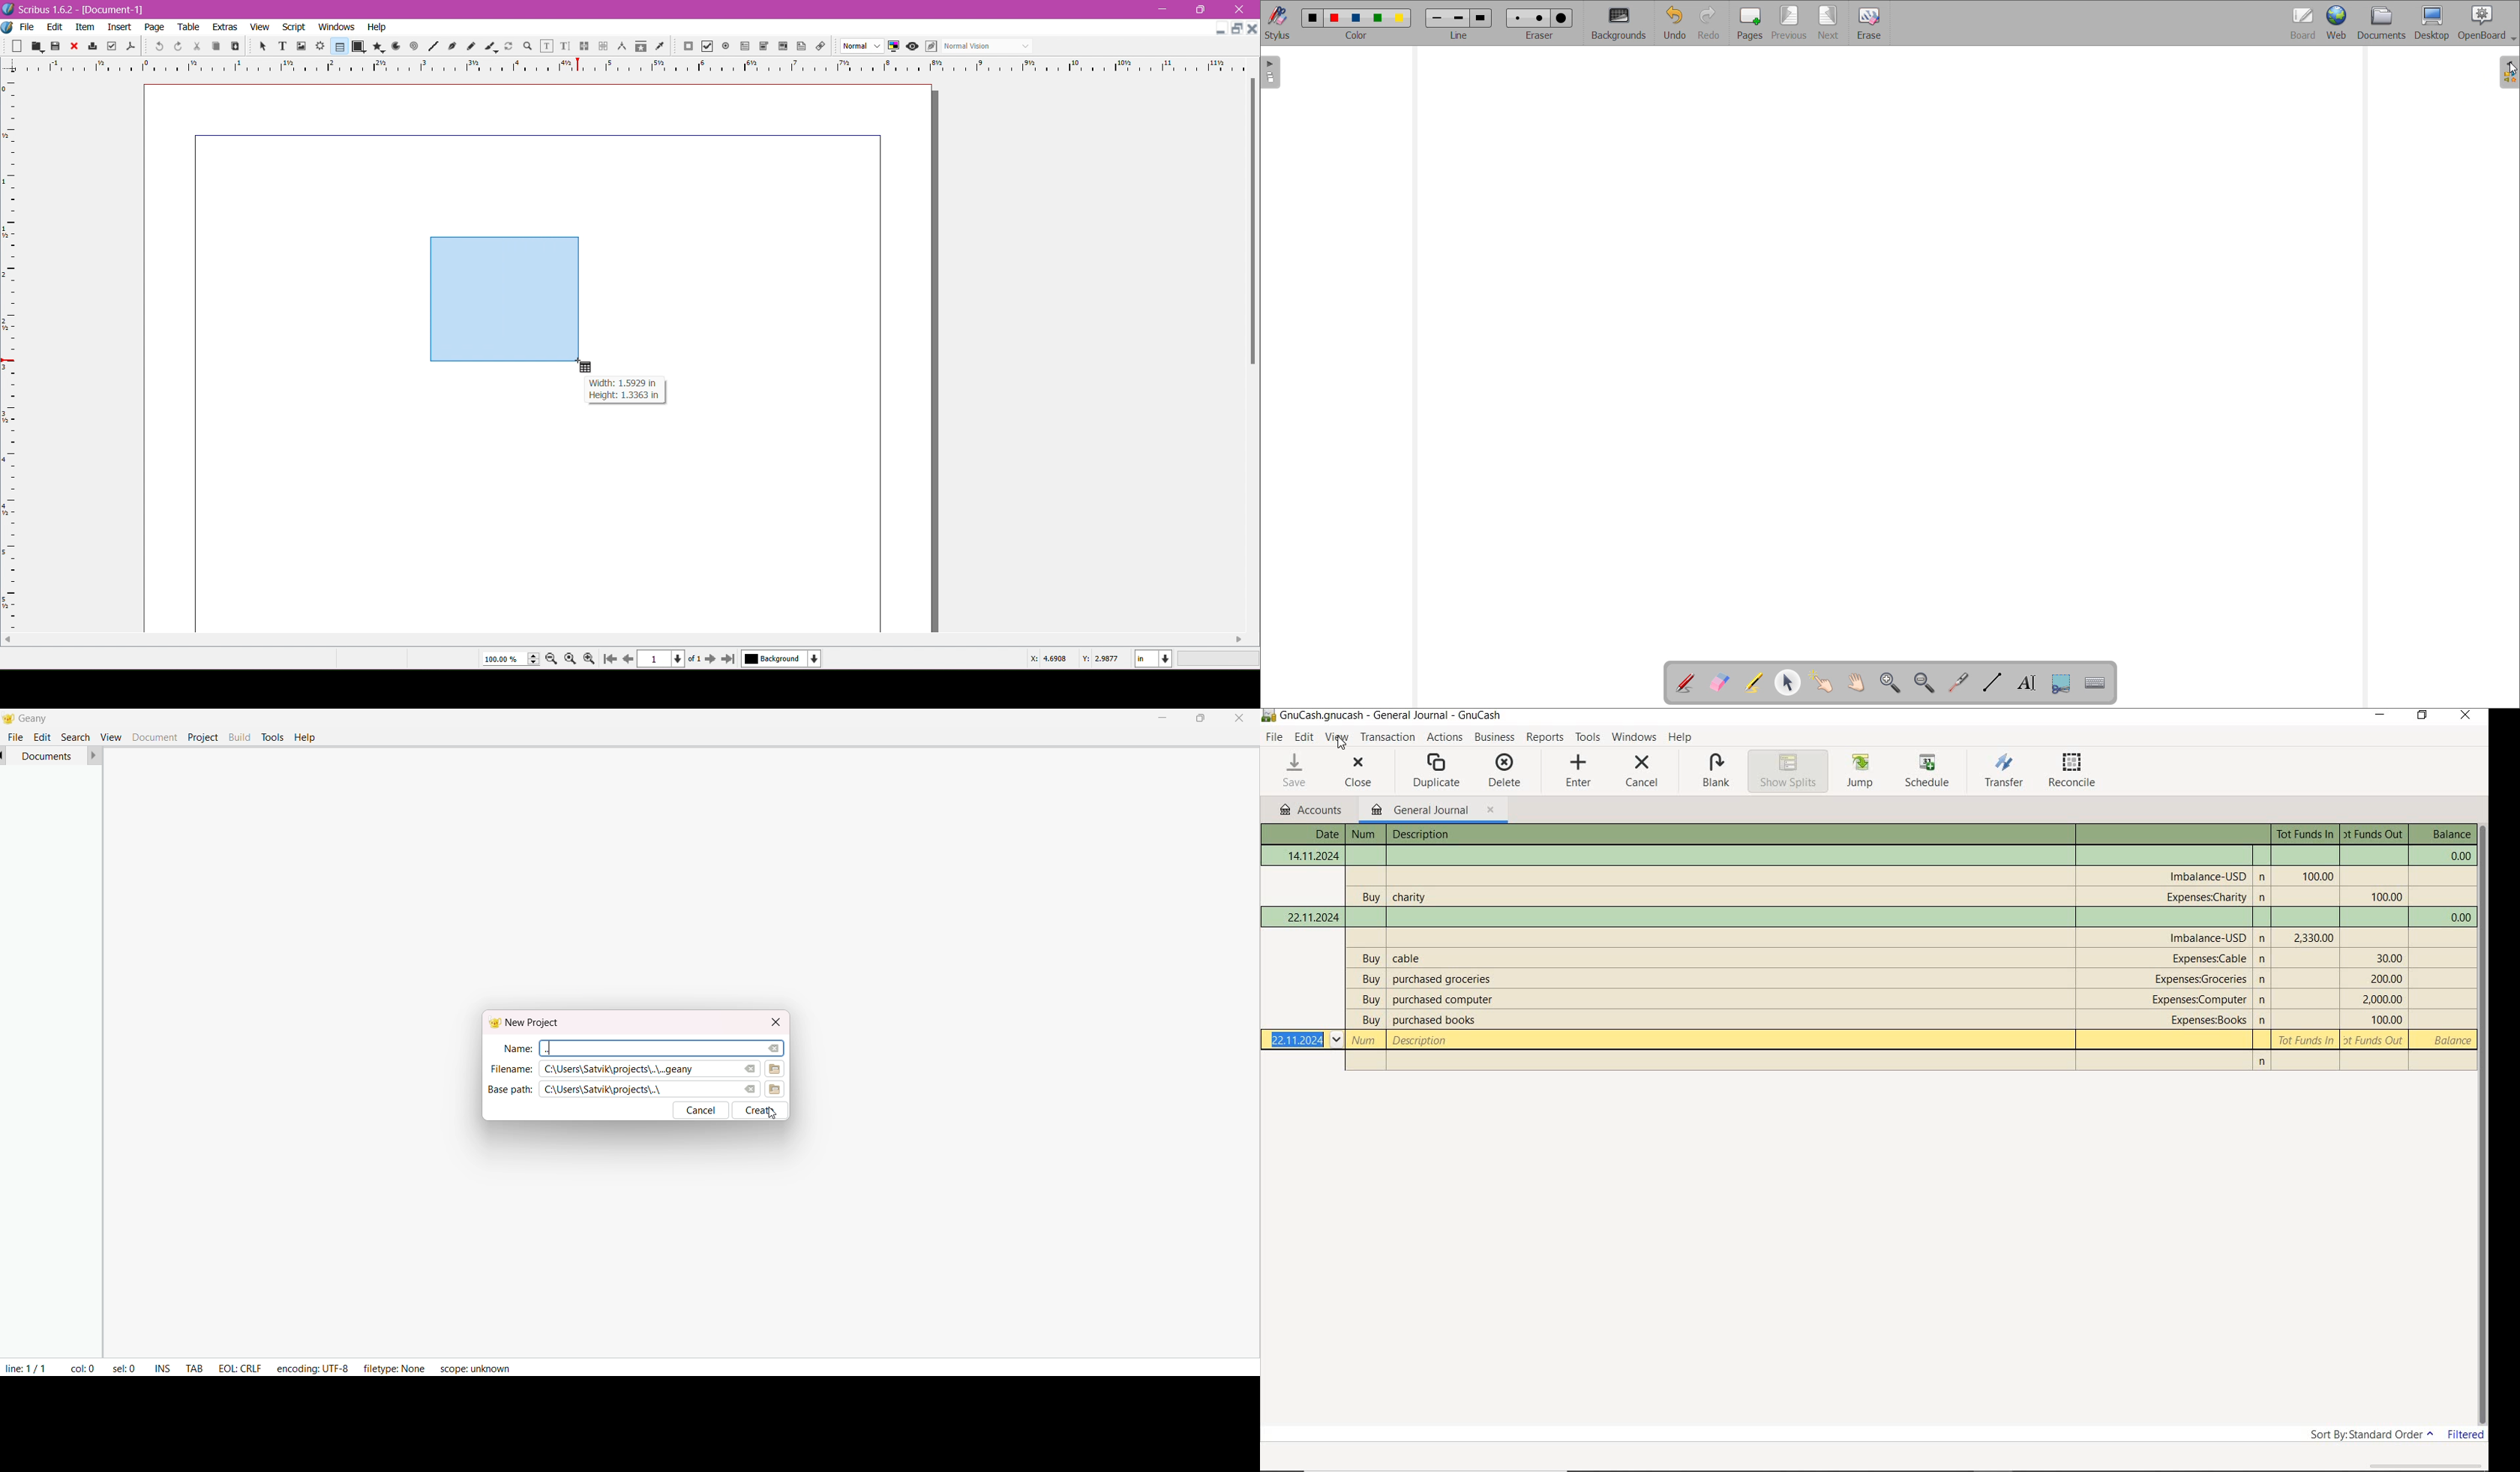  I want to click on Paste, so click(234, 47).